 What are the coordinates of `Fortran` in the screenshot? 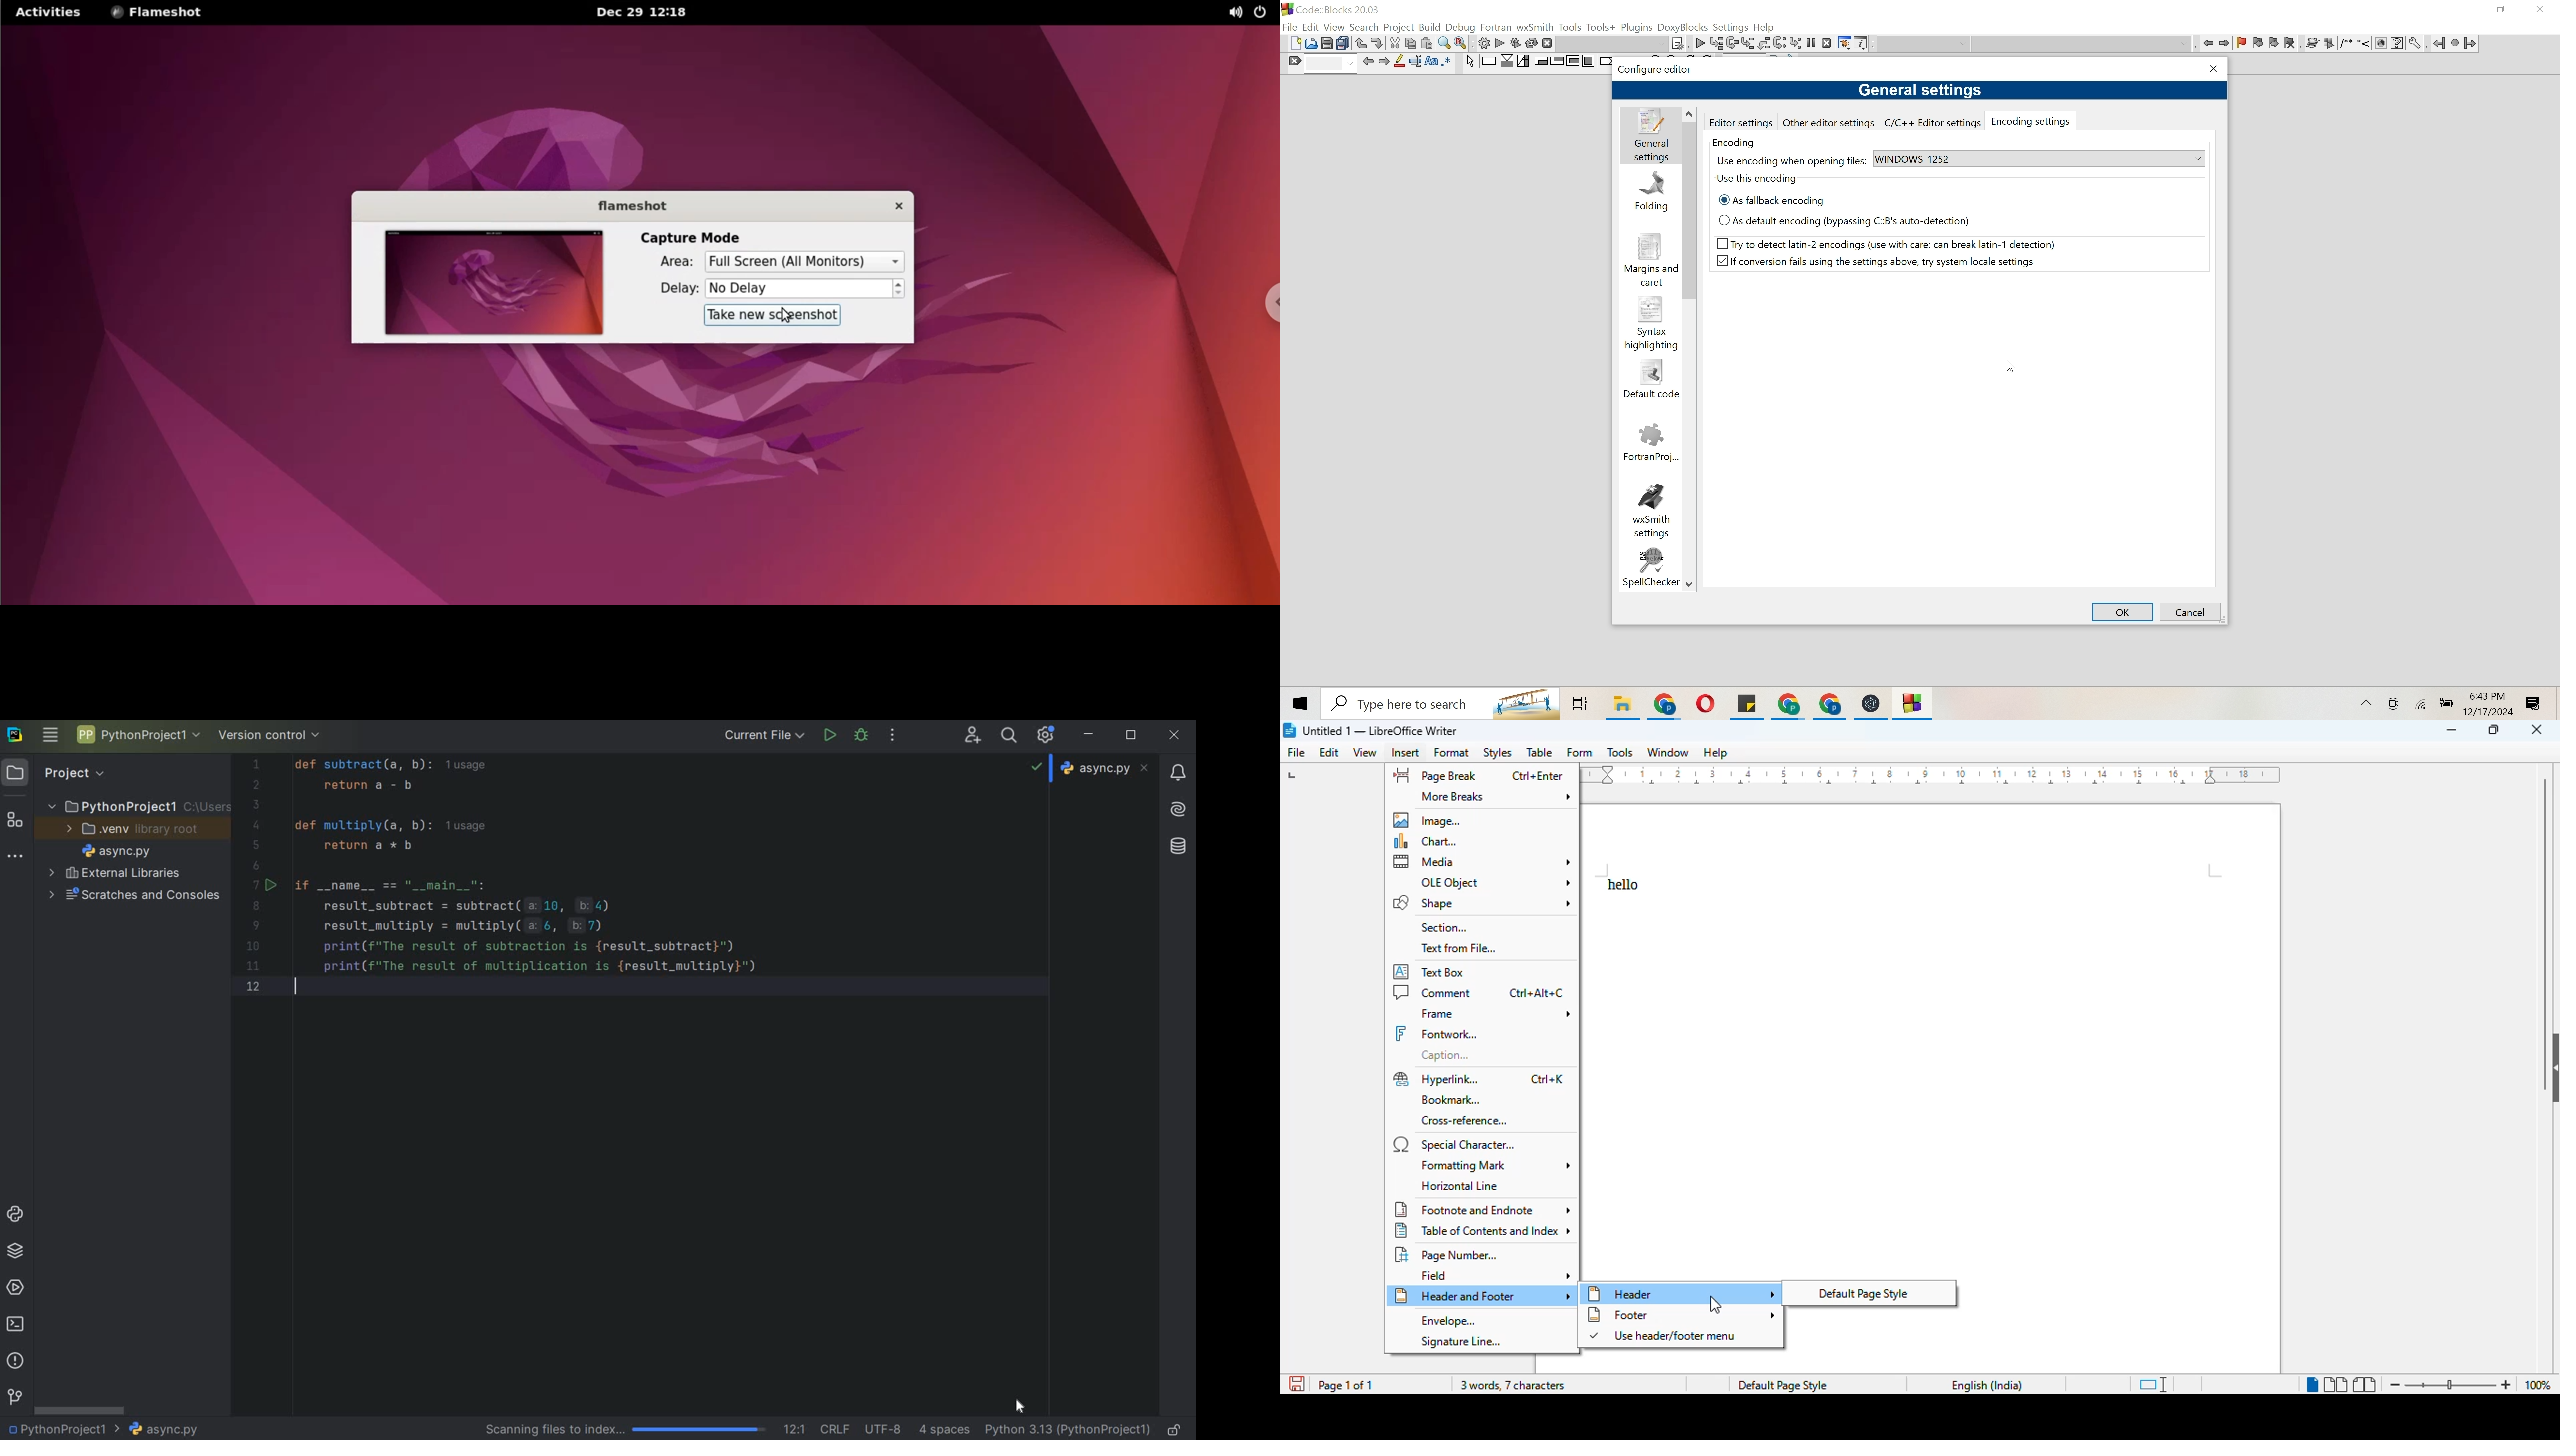 It's located at (1497, 28).